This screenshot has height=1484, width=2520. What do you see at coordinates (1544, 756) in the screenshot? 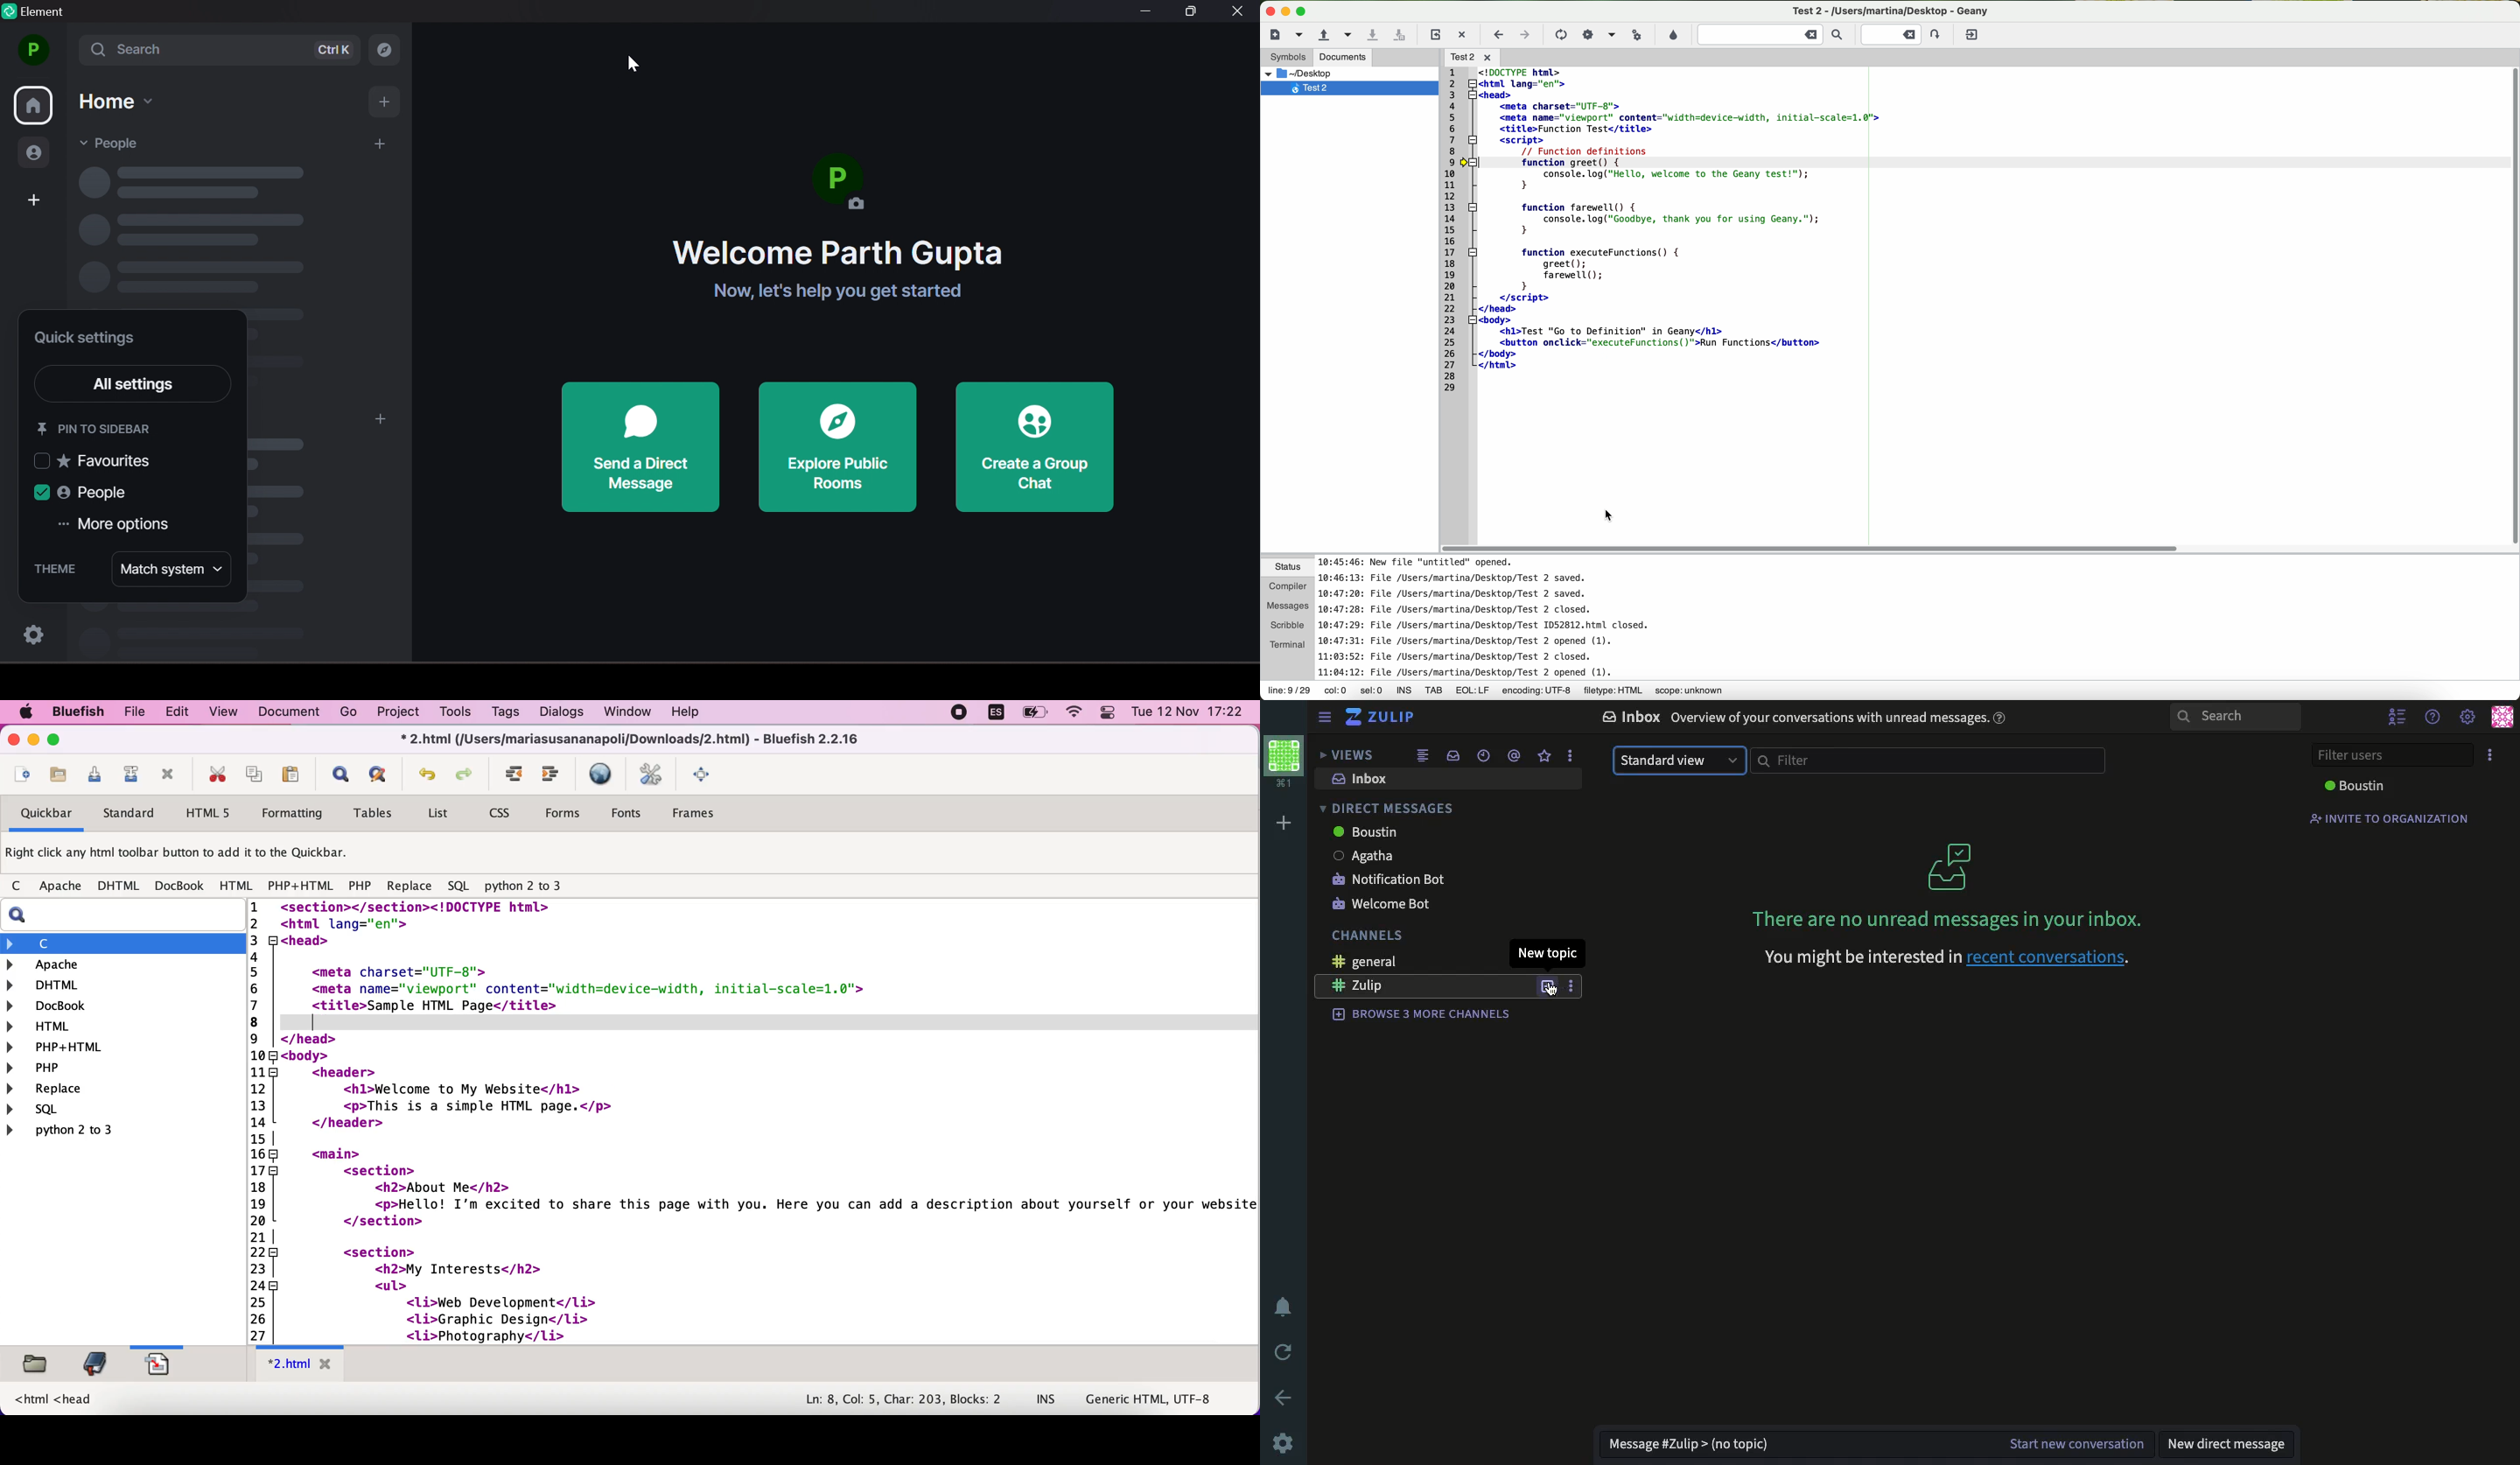
I see `favorite` at bounding box center [1544, 756].